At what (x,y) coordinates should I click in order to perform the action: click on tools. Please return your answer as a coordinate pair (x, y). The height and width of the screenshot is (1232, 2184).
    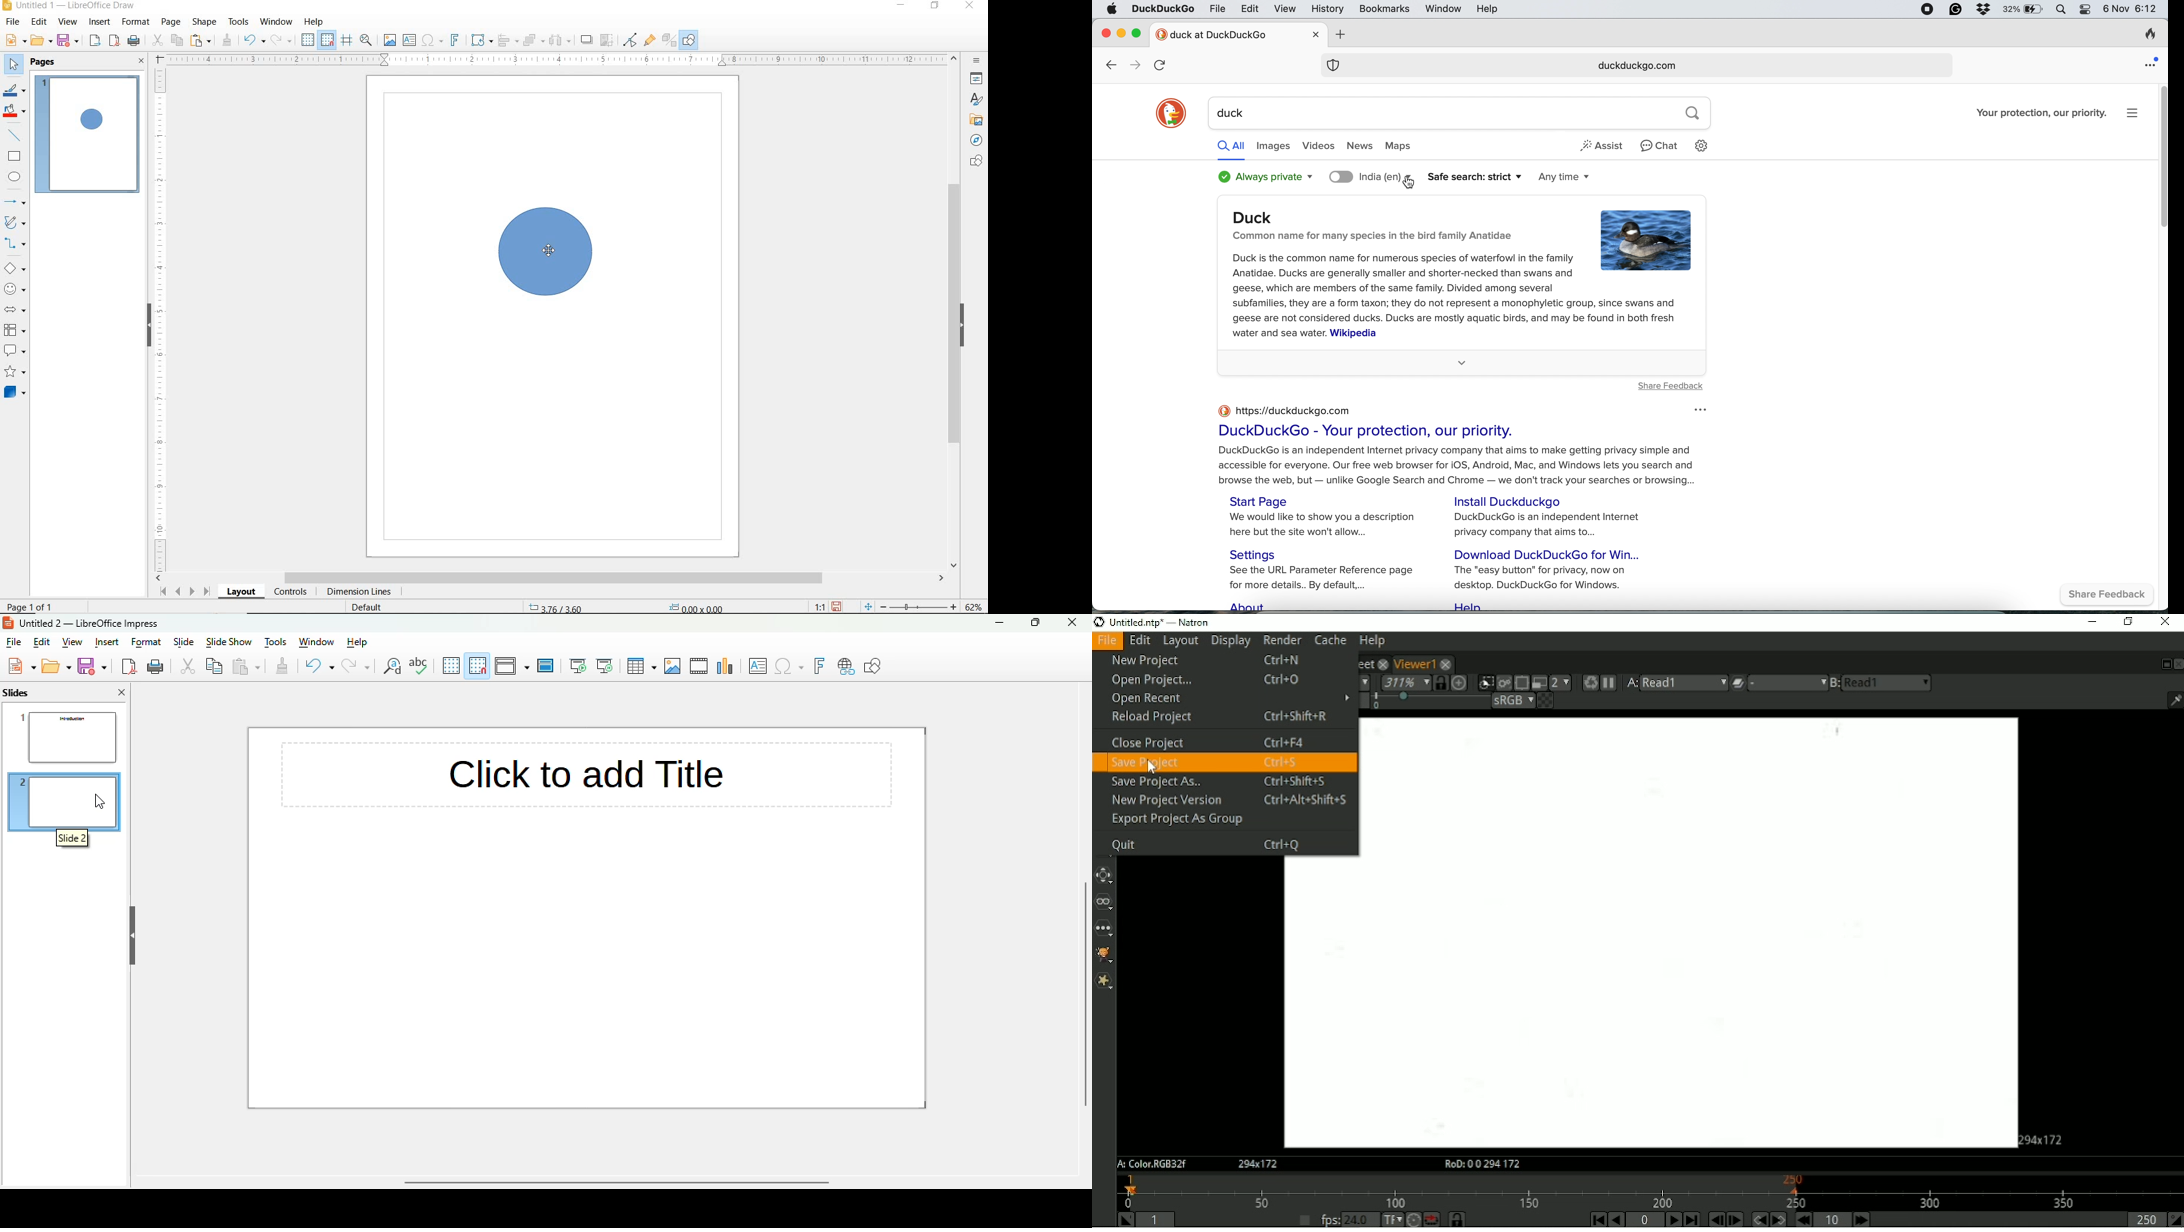
    Looking at the image, I should click on (274, 642).